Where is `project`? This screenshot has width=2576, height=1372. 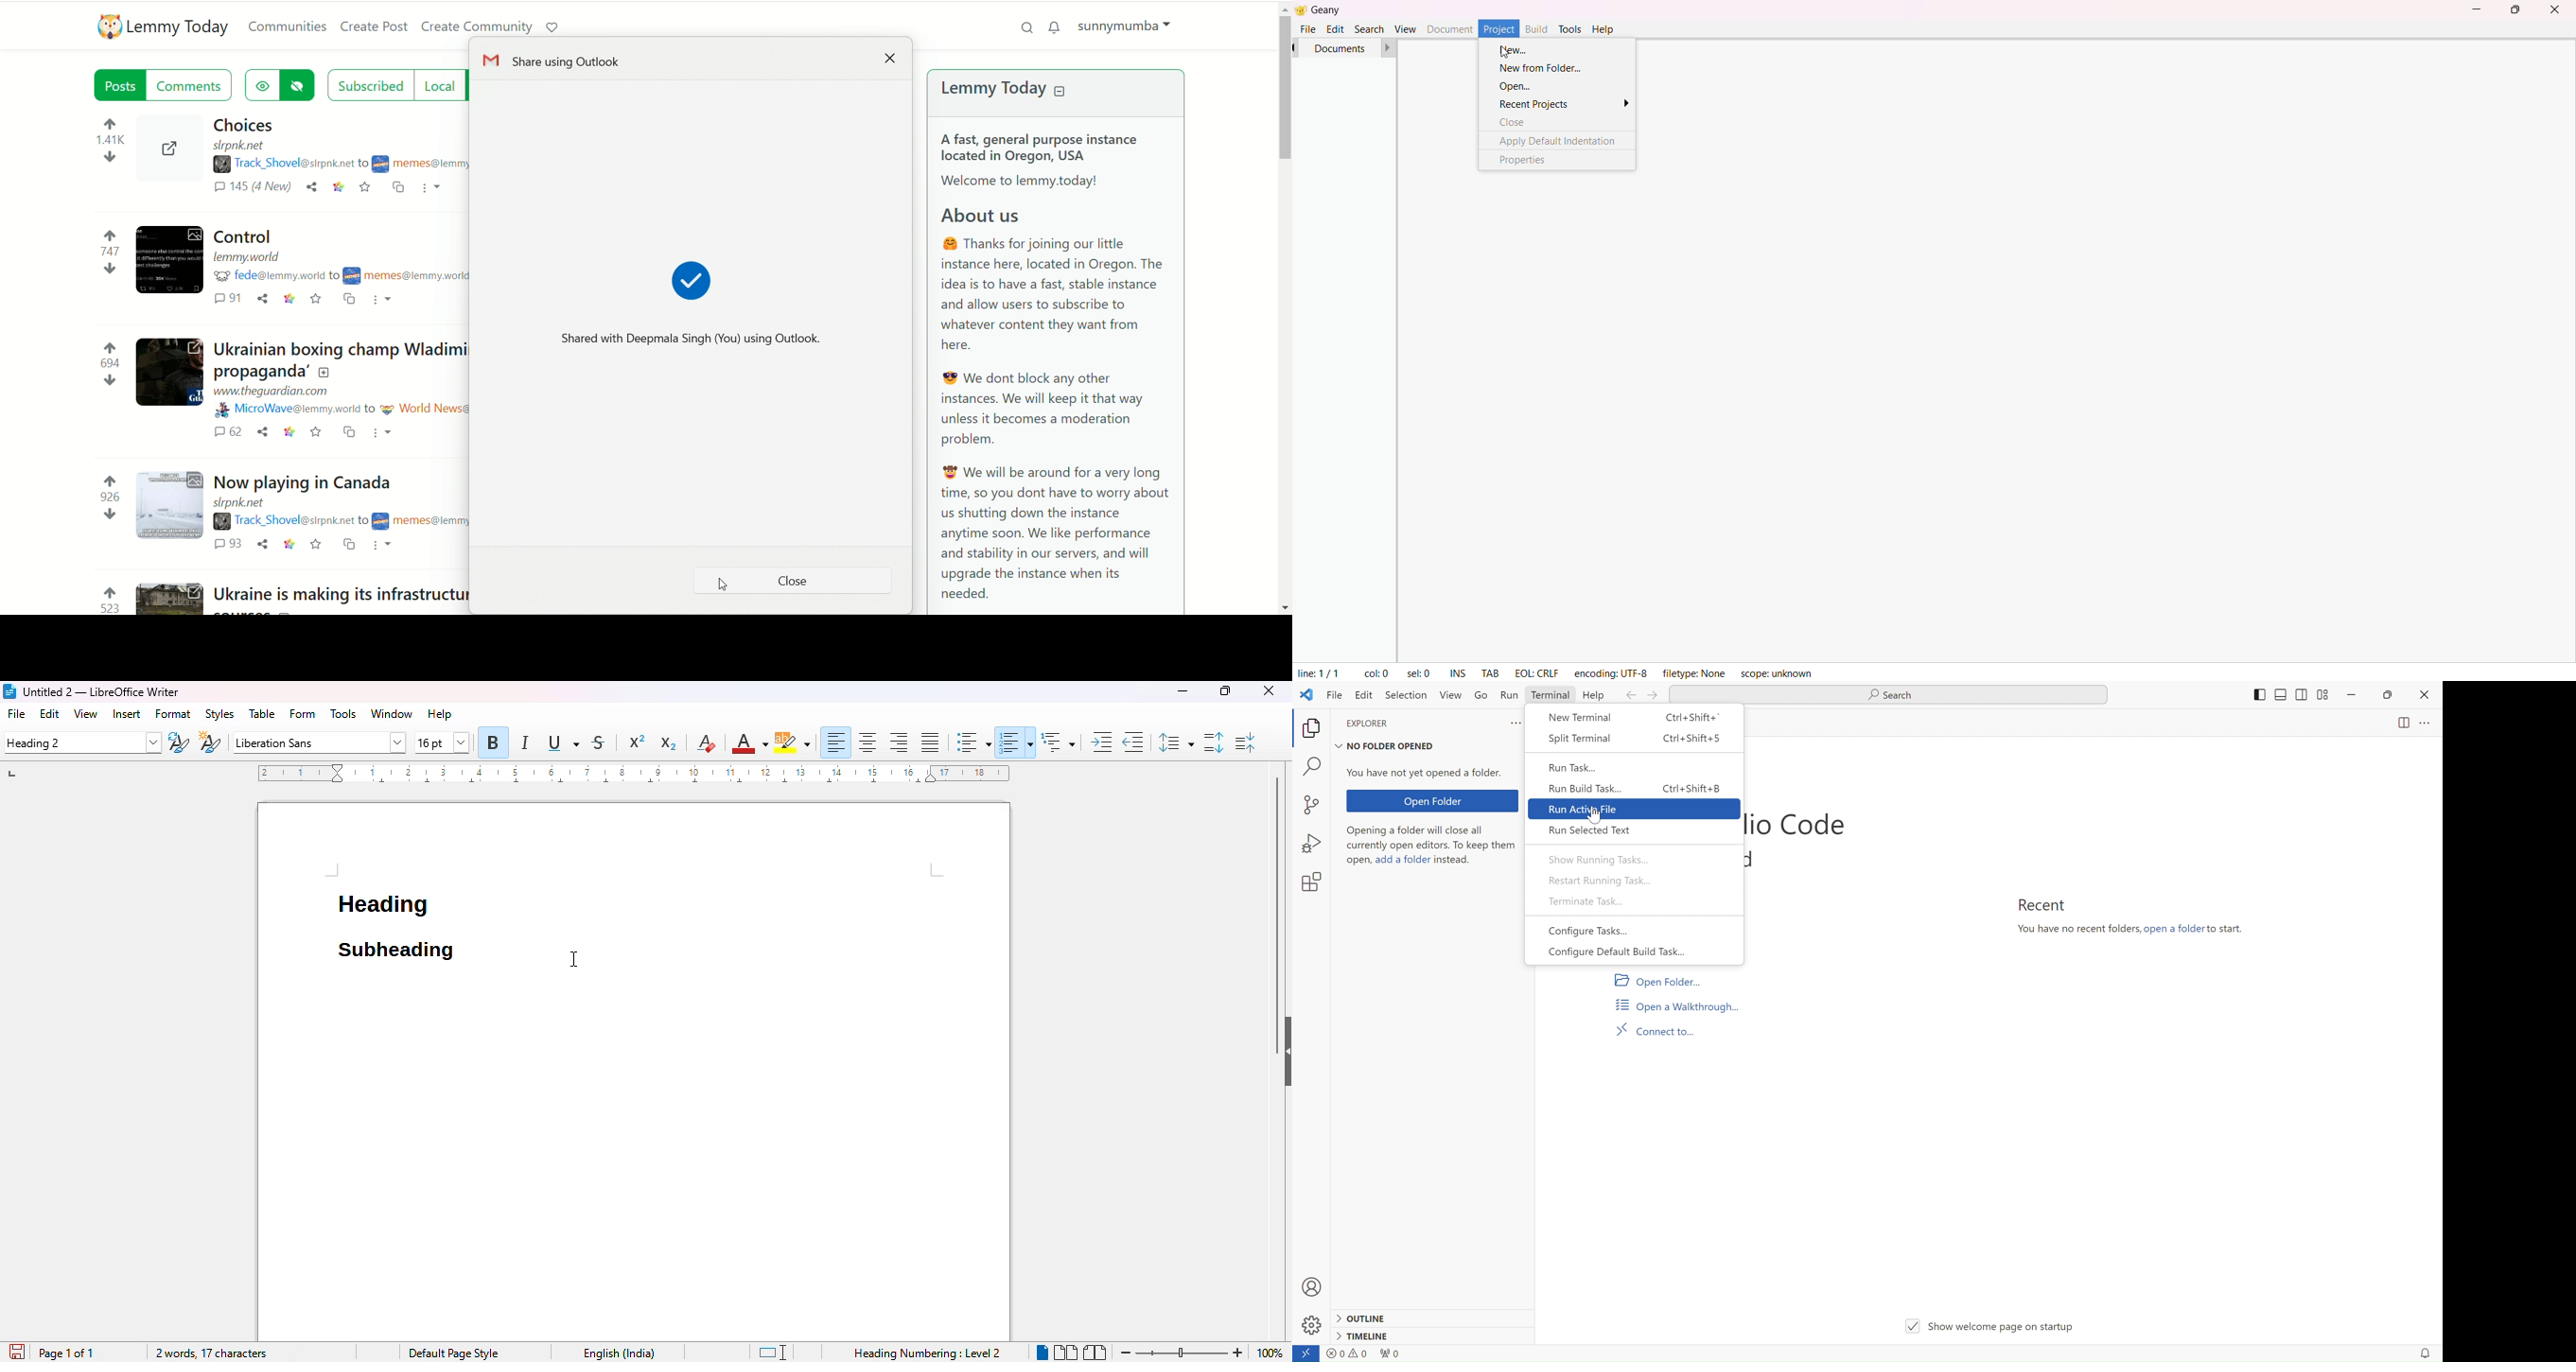
project is located at coordinates (1499, 29).